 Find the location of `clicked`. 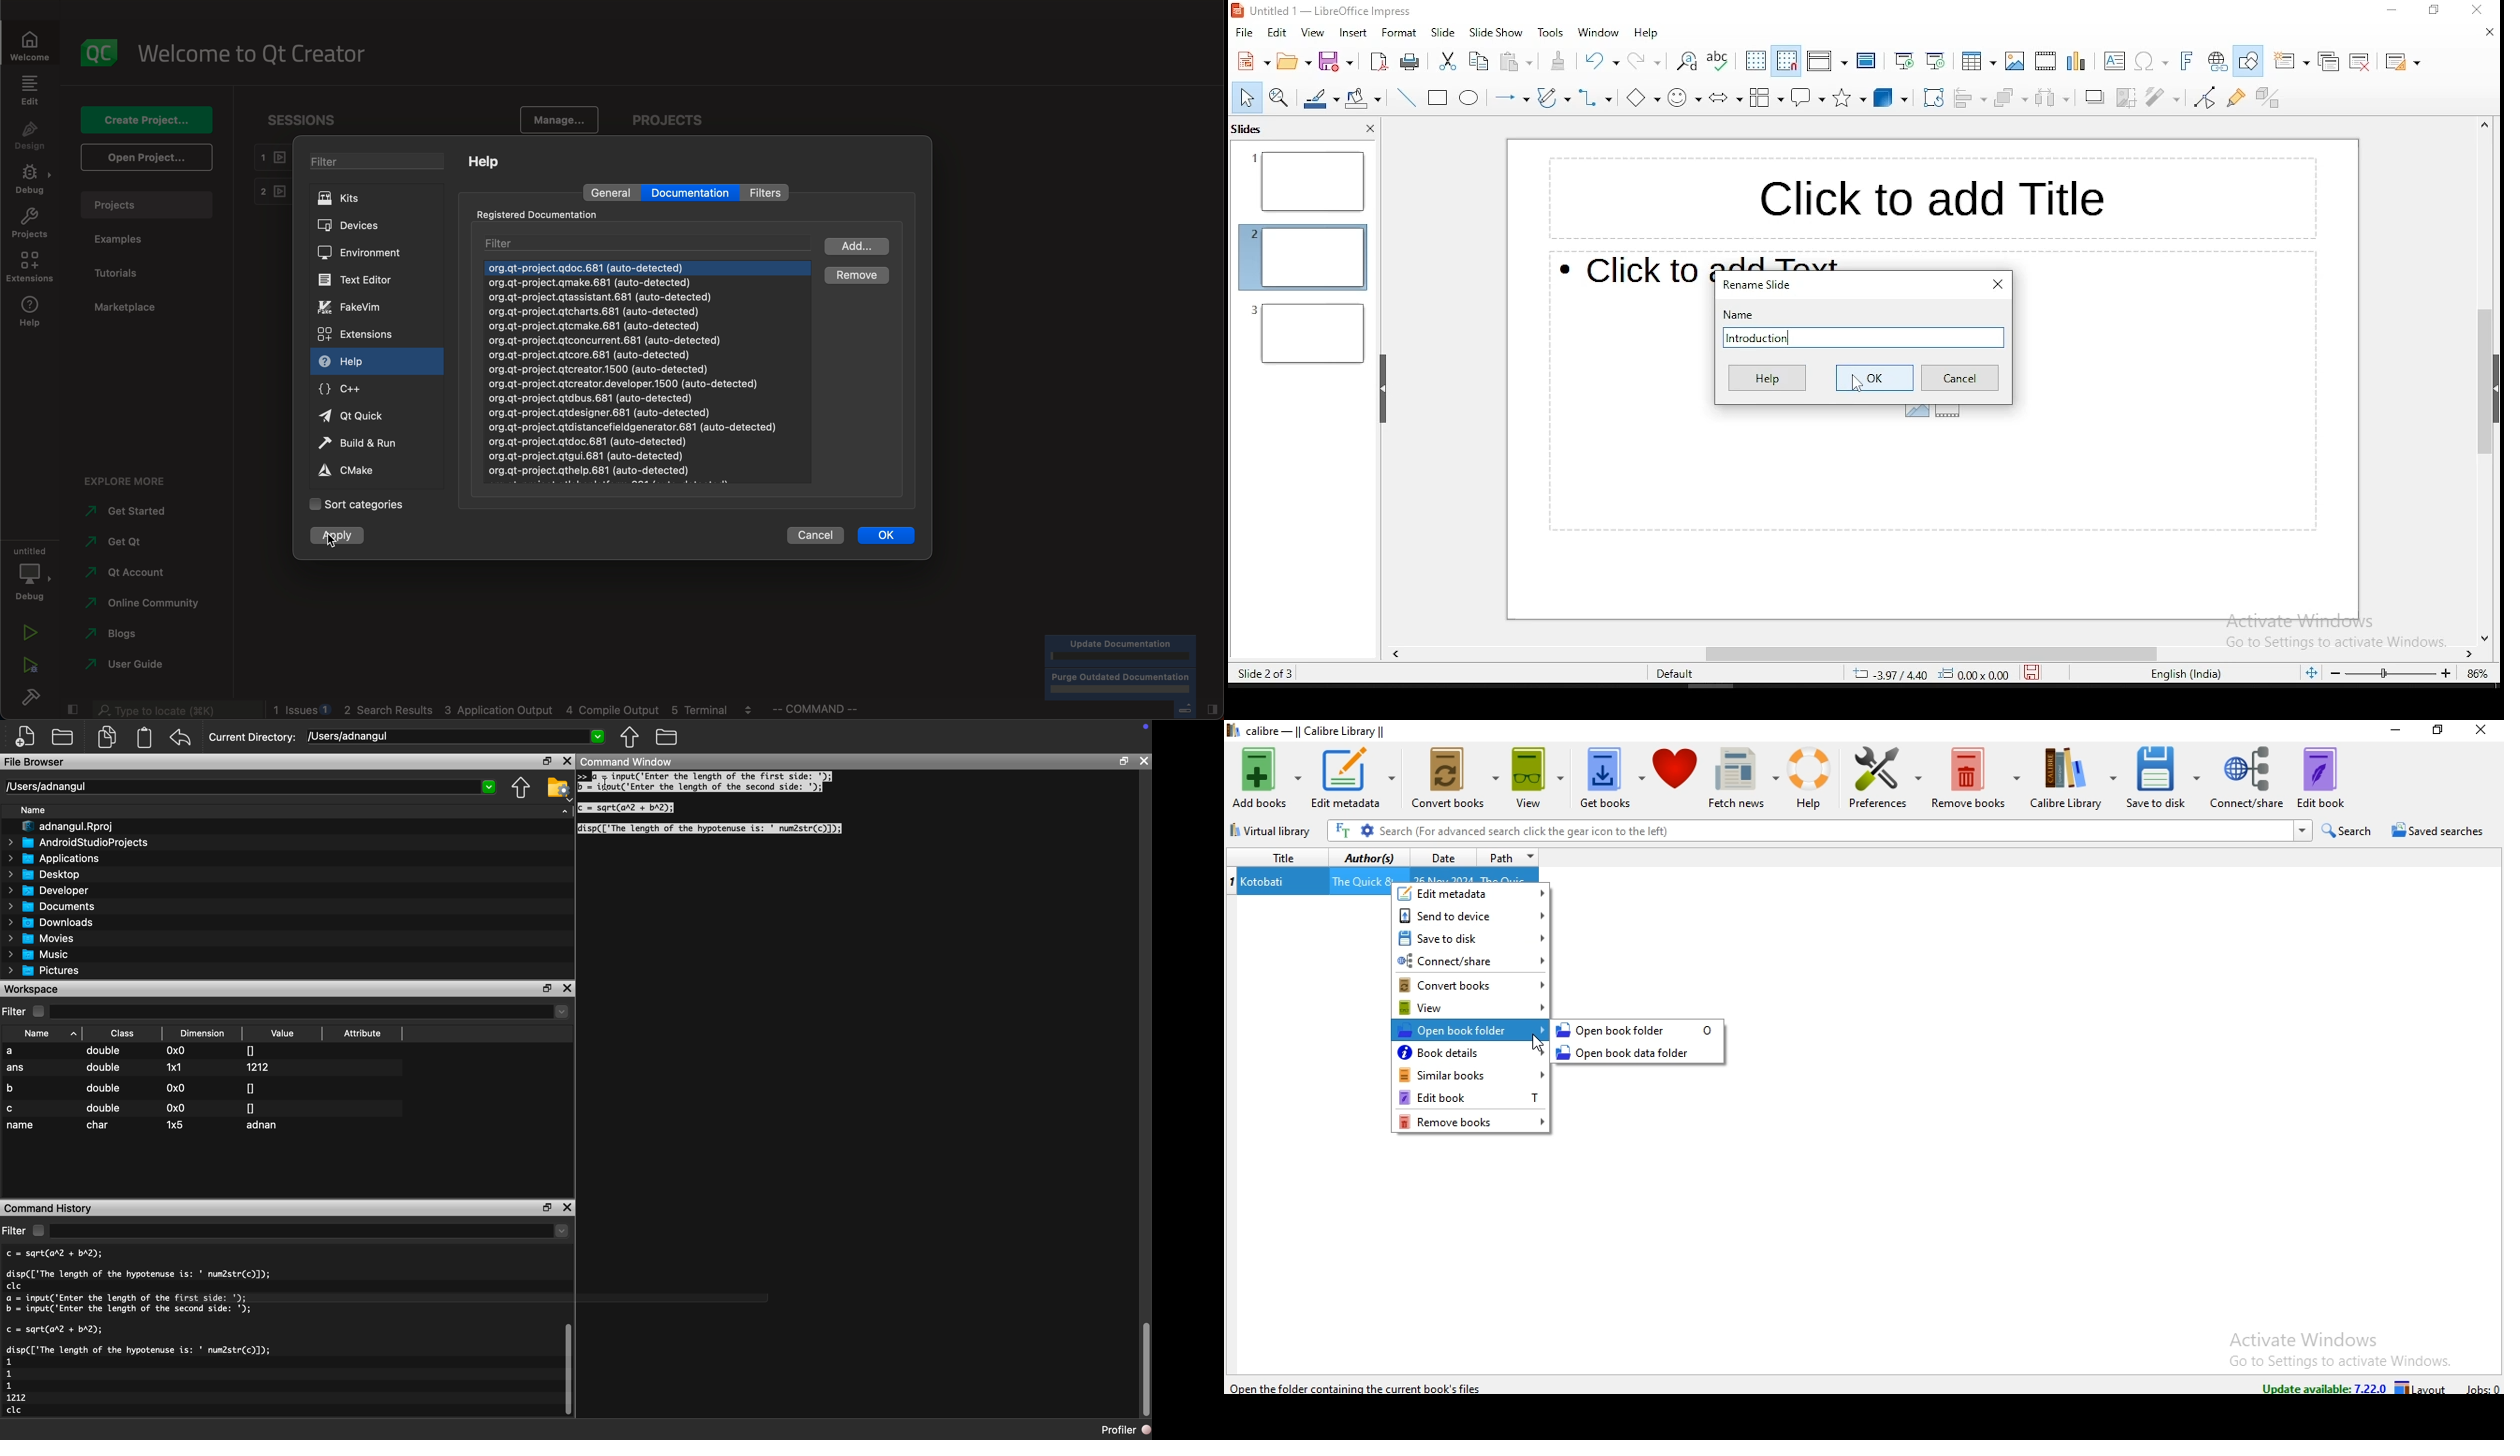

clicked is located at coordinates (856, 276).